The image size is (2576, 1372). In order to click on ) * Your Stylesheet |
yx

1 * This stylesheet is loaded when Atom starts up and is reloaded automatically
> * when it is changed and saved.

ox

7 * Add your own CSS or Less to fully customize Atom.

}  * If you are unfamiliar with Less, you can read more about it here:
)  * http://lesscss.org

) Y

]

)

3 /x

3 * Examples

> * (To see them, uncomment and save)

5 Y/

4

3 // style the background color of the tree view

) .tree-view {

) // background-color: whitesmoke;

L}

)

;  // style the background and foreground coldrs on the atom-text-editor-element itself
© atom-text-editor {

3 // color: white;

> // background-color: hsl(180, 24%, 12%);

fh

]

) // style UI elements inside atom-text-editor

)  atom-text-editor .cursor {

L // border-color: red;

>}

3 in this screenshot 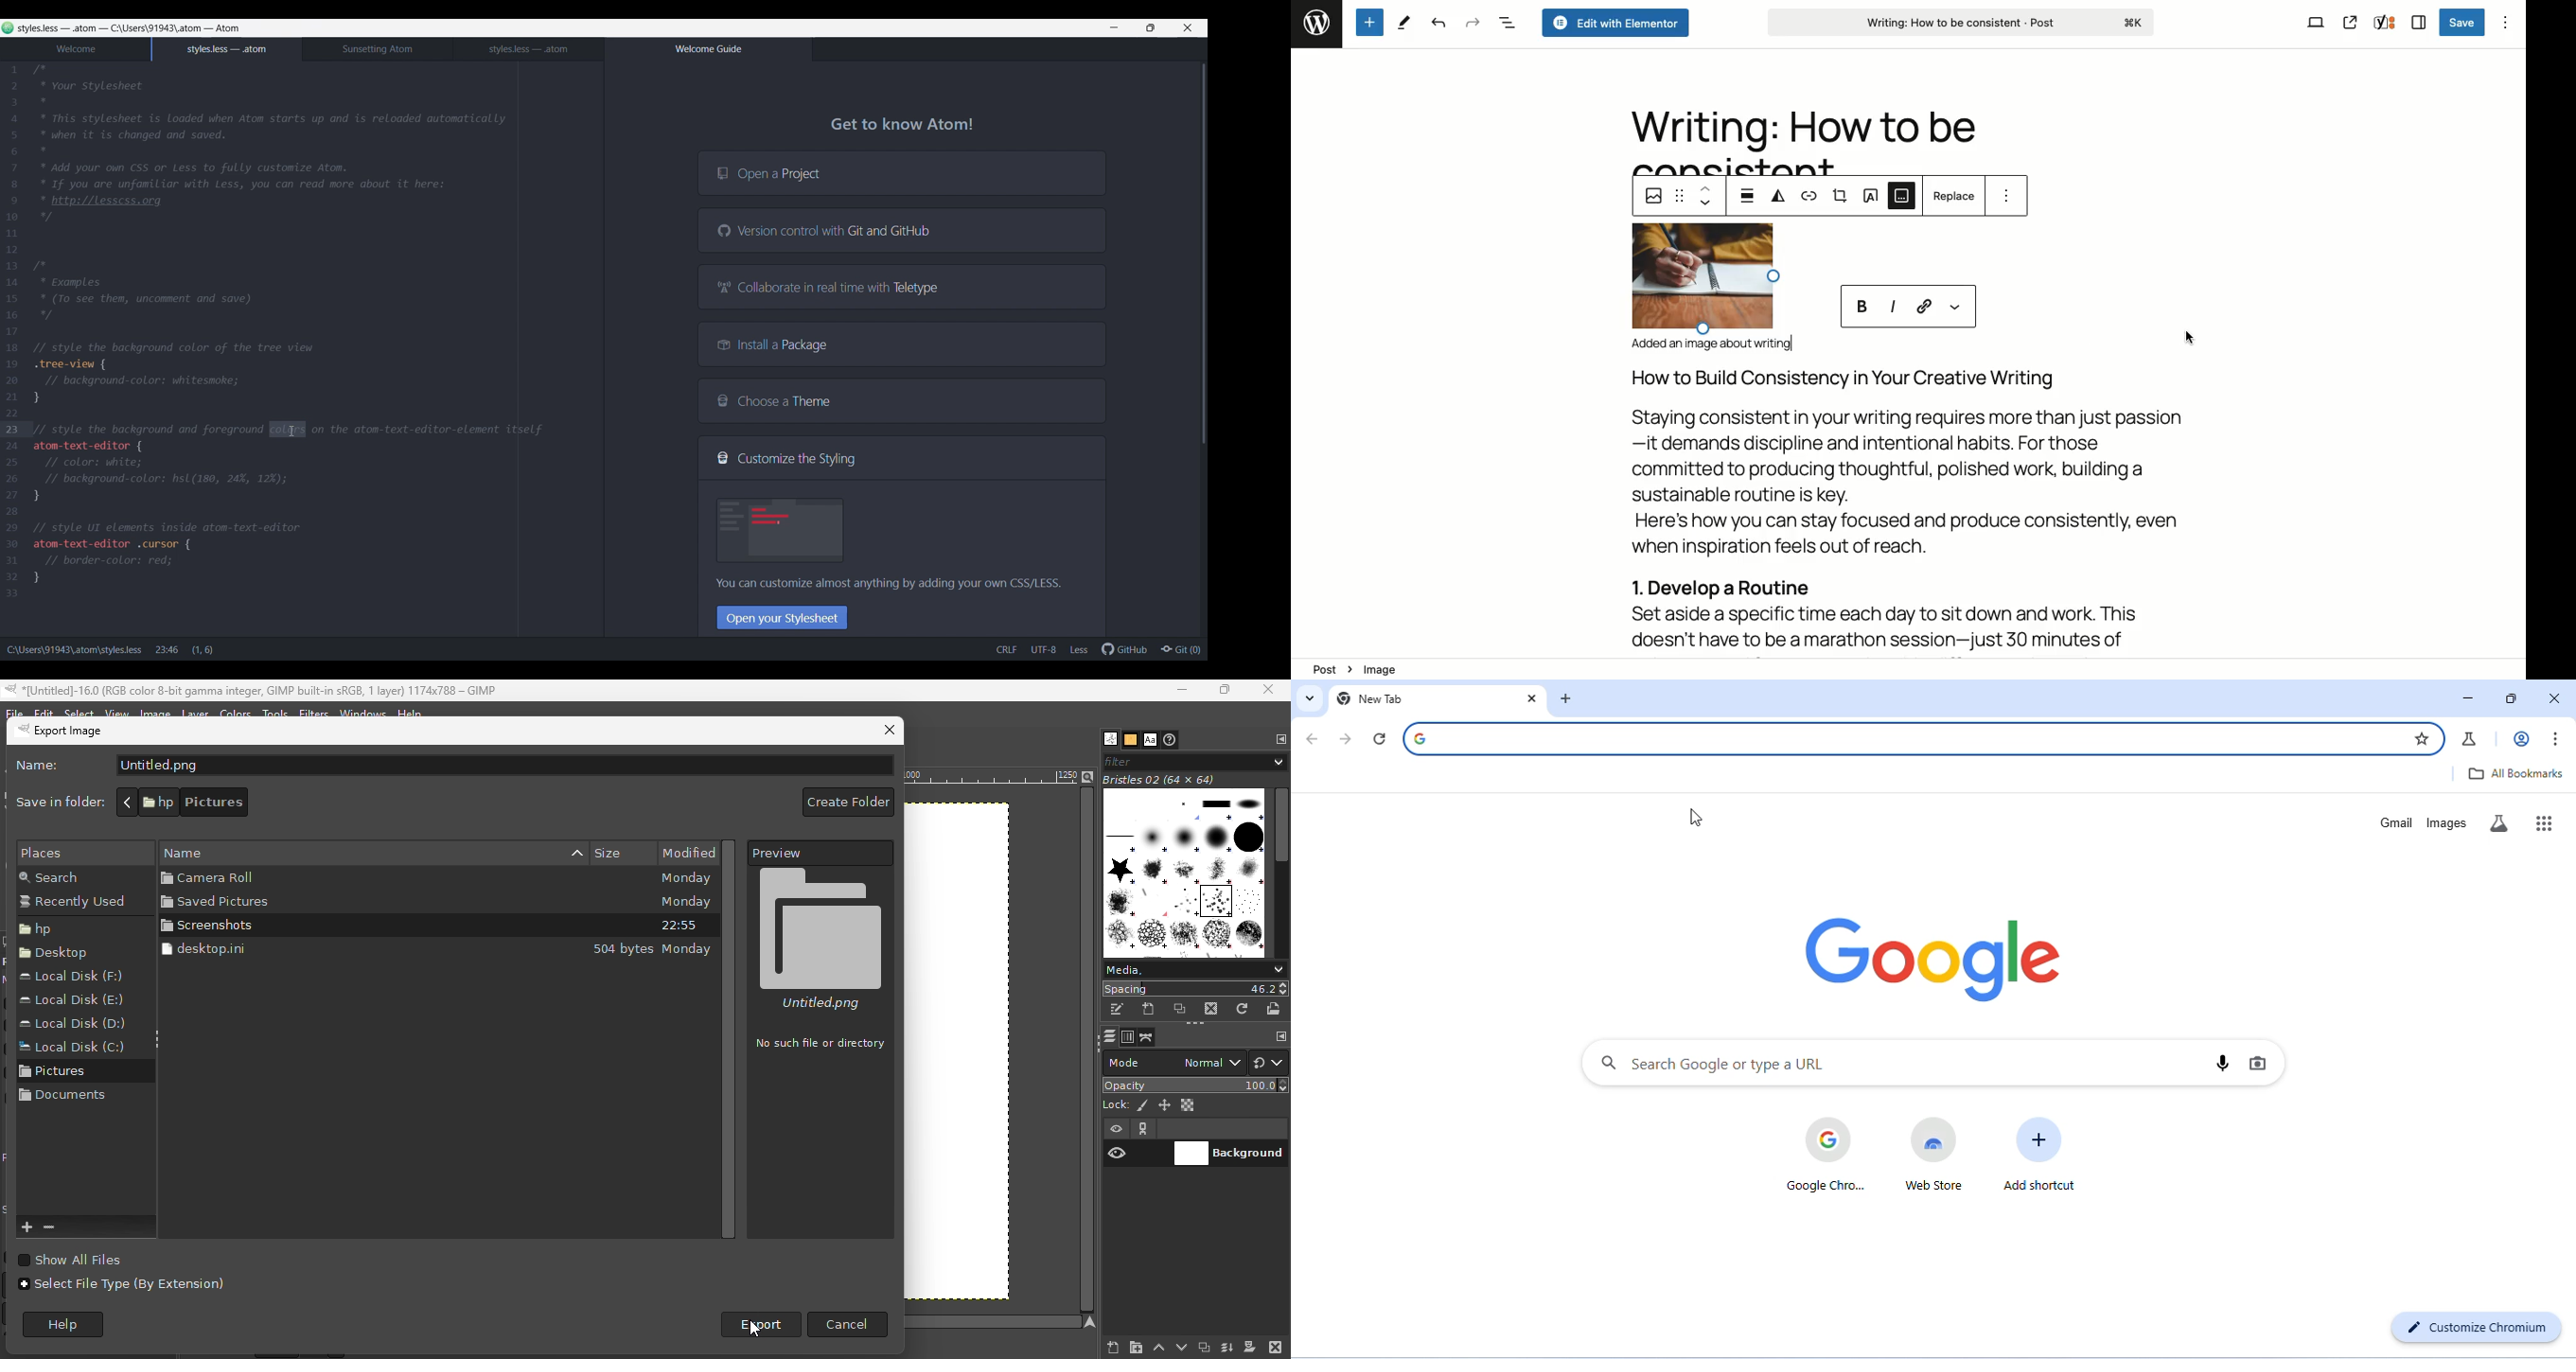, I will do `click(294, 333)`.